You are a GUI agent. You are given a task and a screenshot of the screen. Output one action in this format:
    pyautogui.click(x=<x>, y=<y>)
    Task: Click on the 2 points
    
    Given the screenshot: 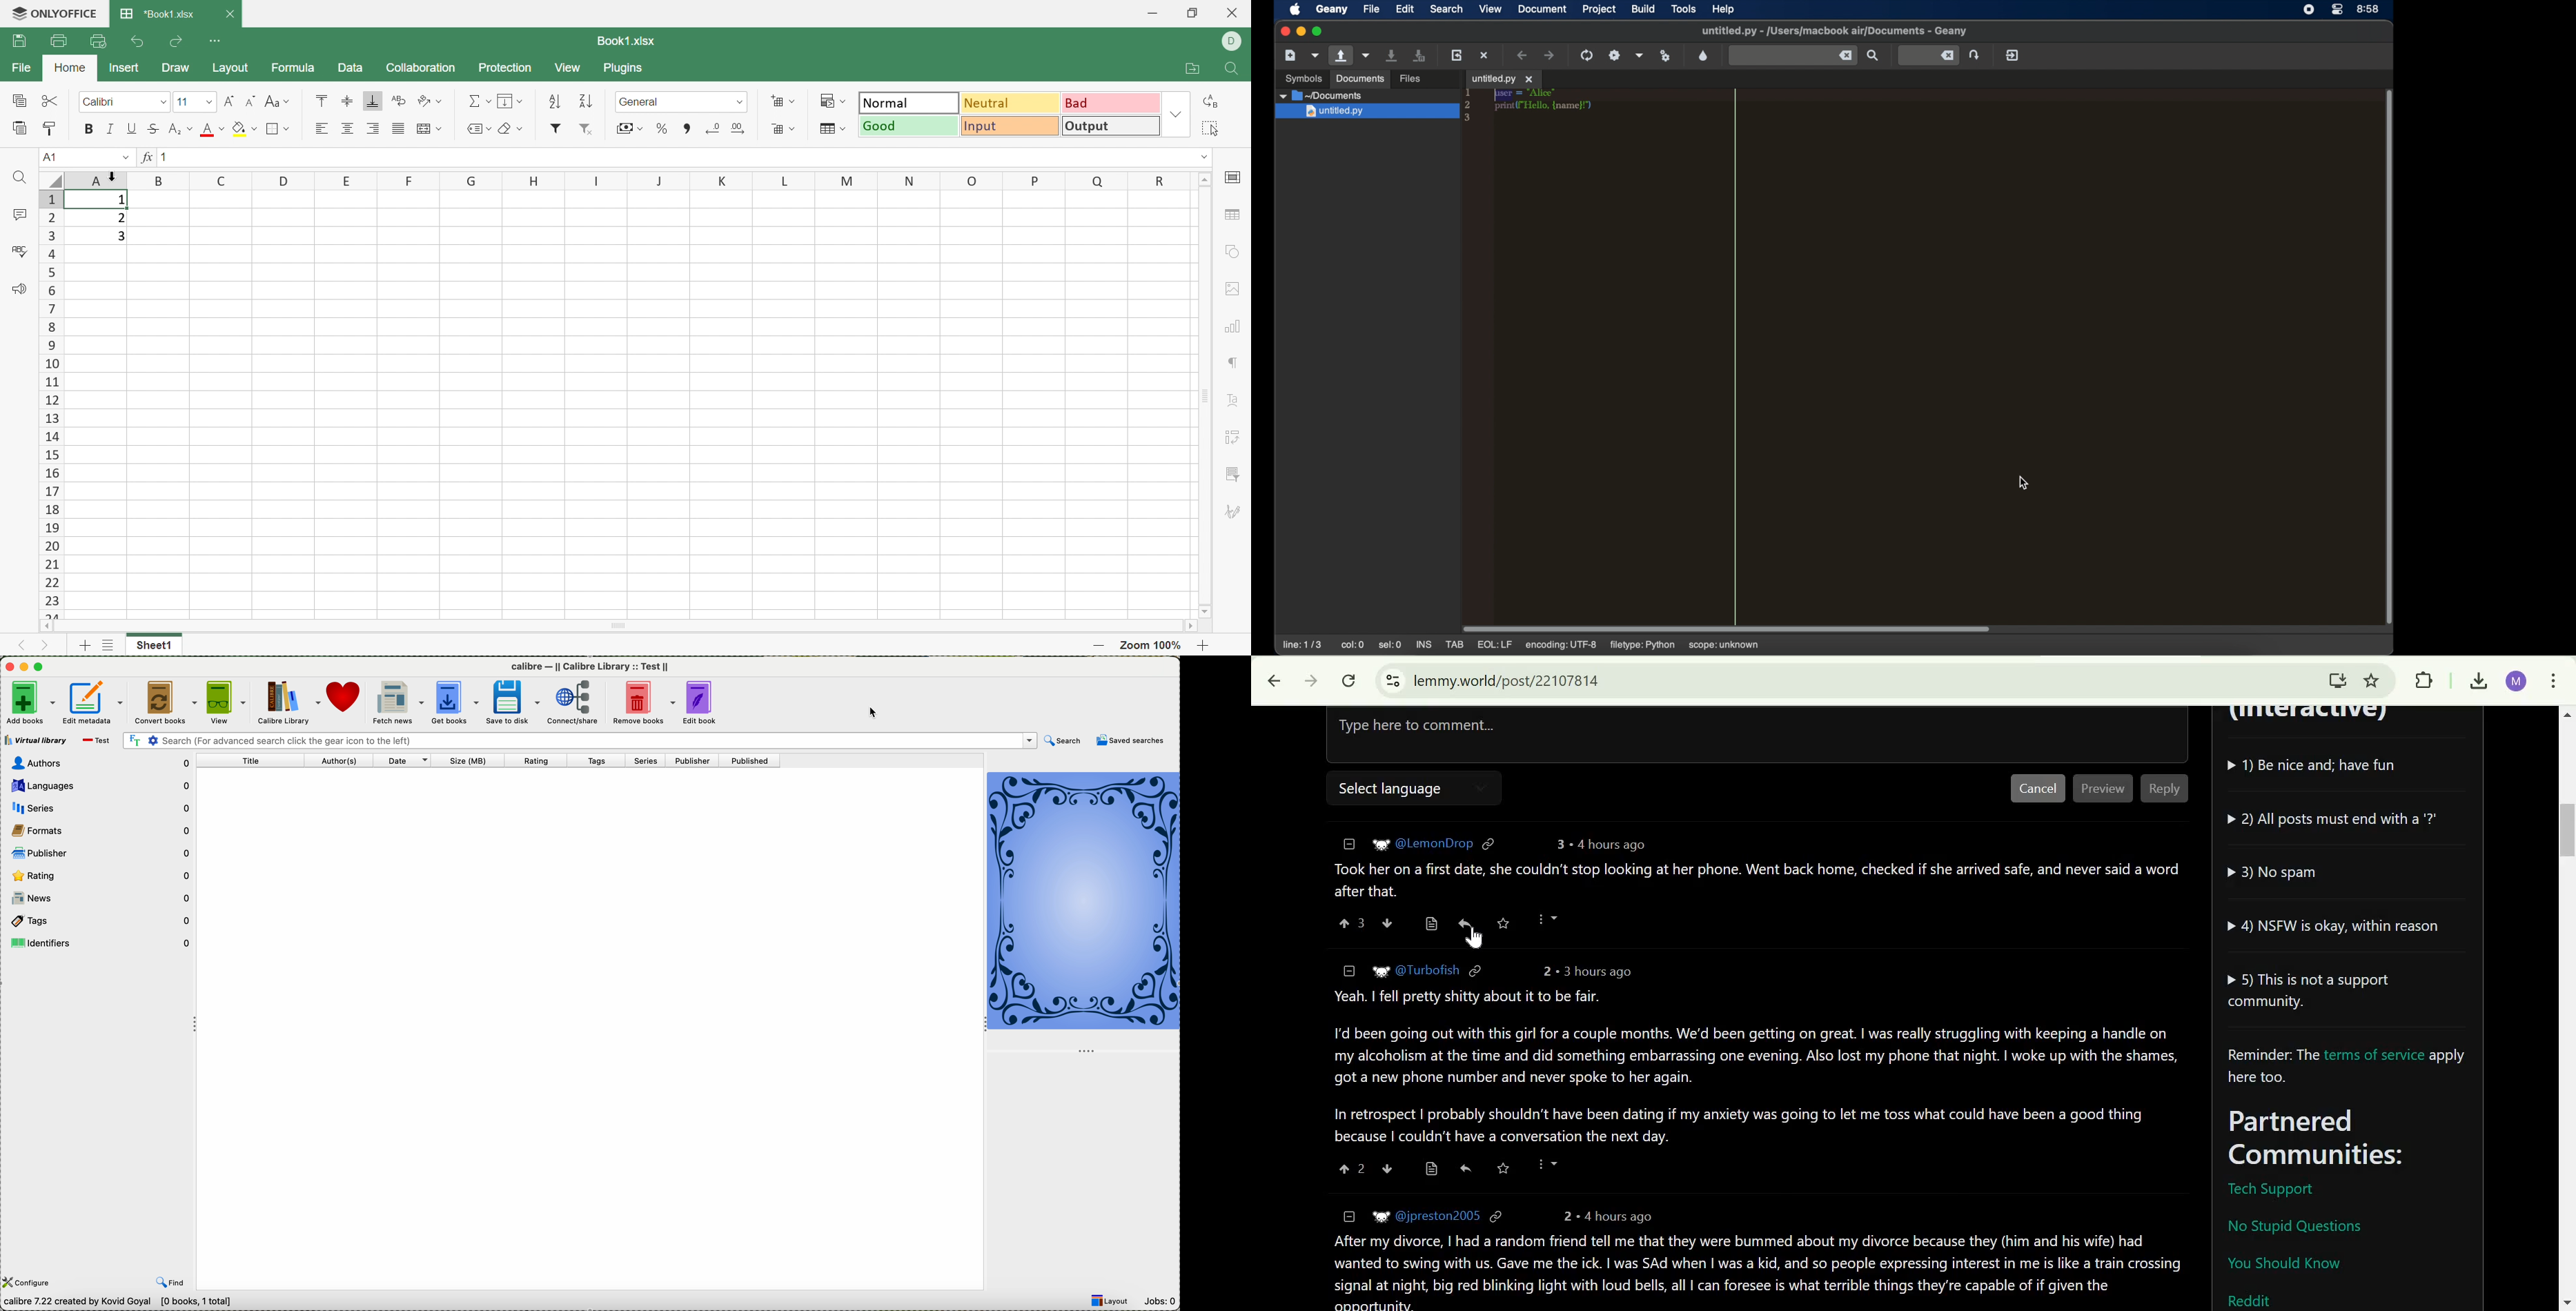 What is the action you would take?
    pyautogui.click(x=1564, y=1216)
    